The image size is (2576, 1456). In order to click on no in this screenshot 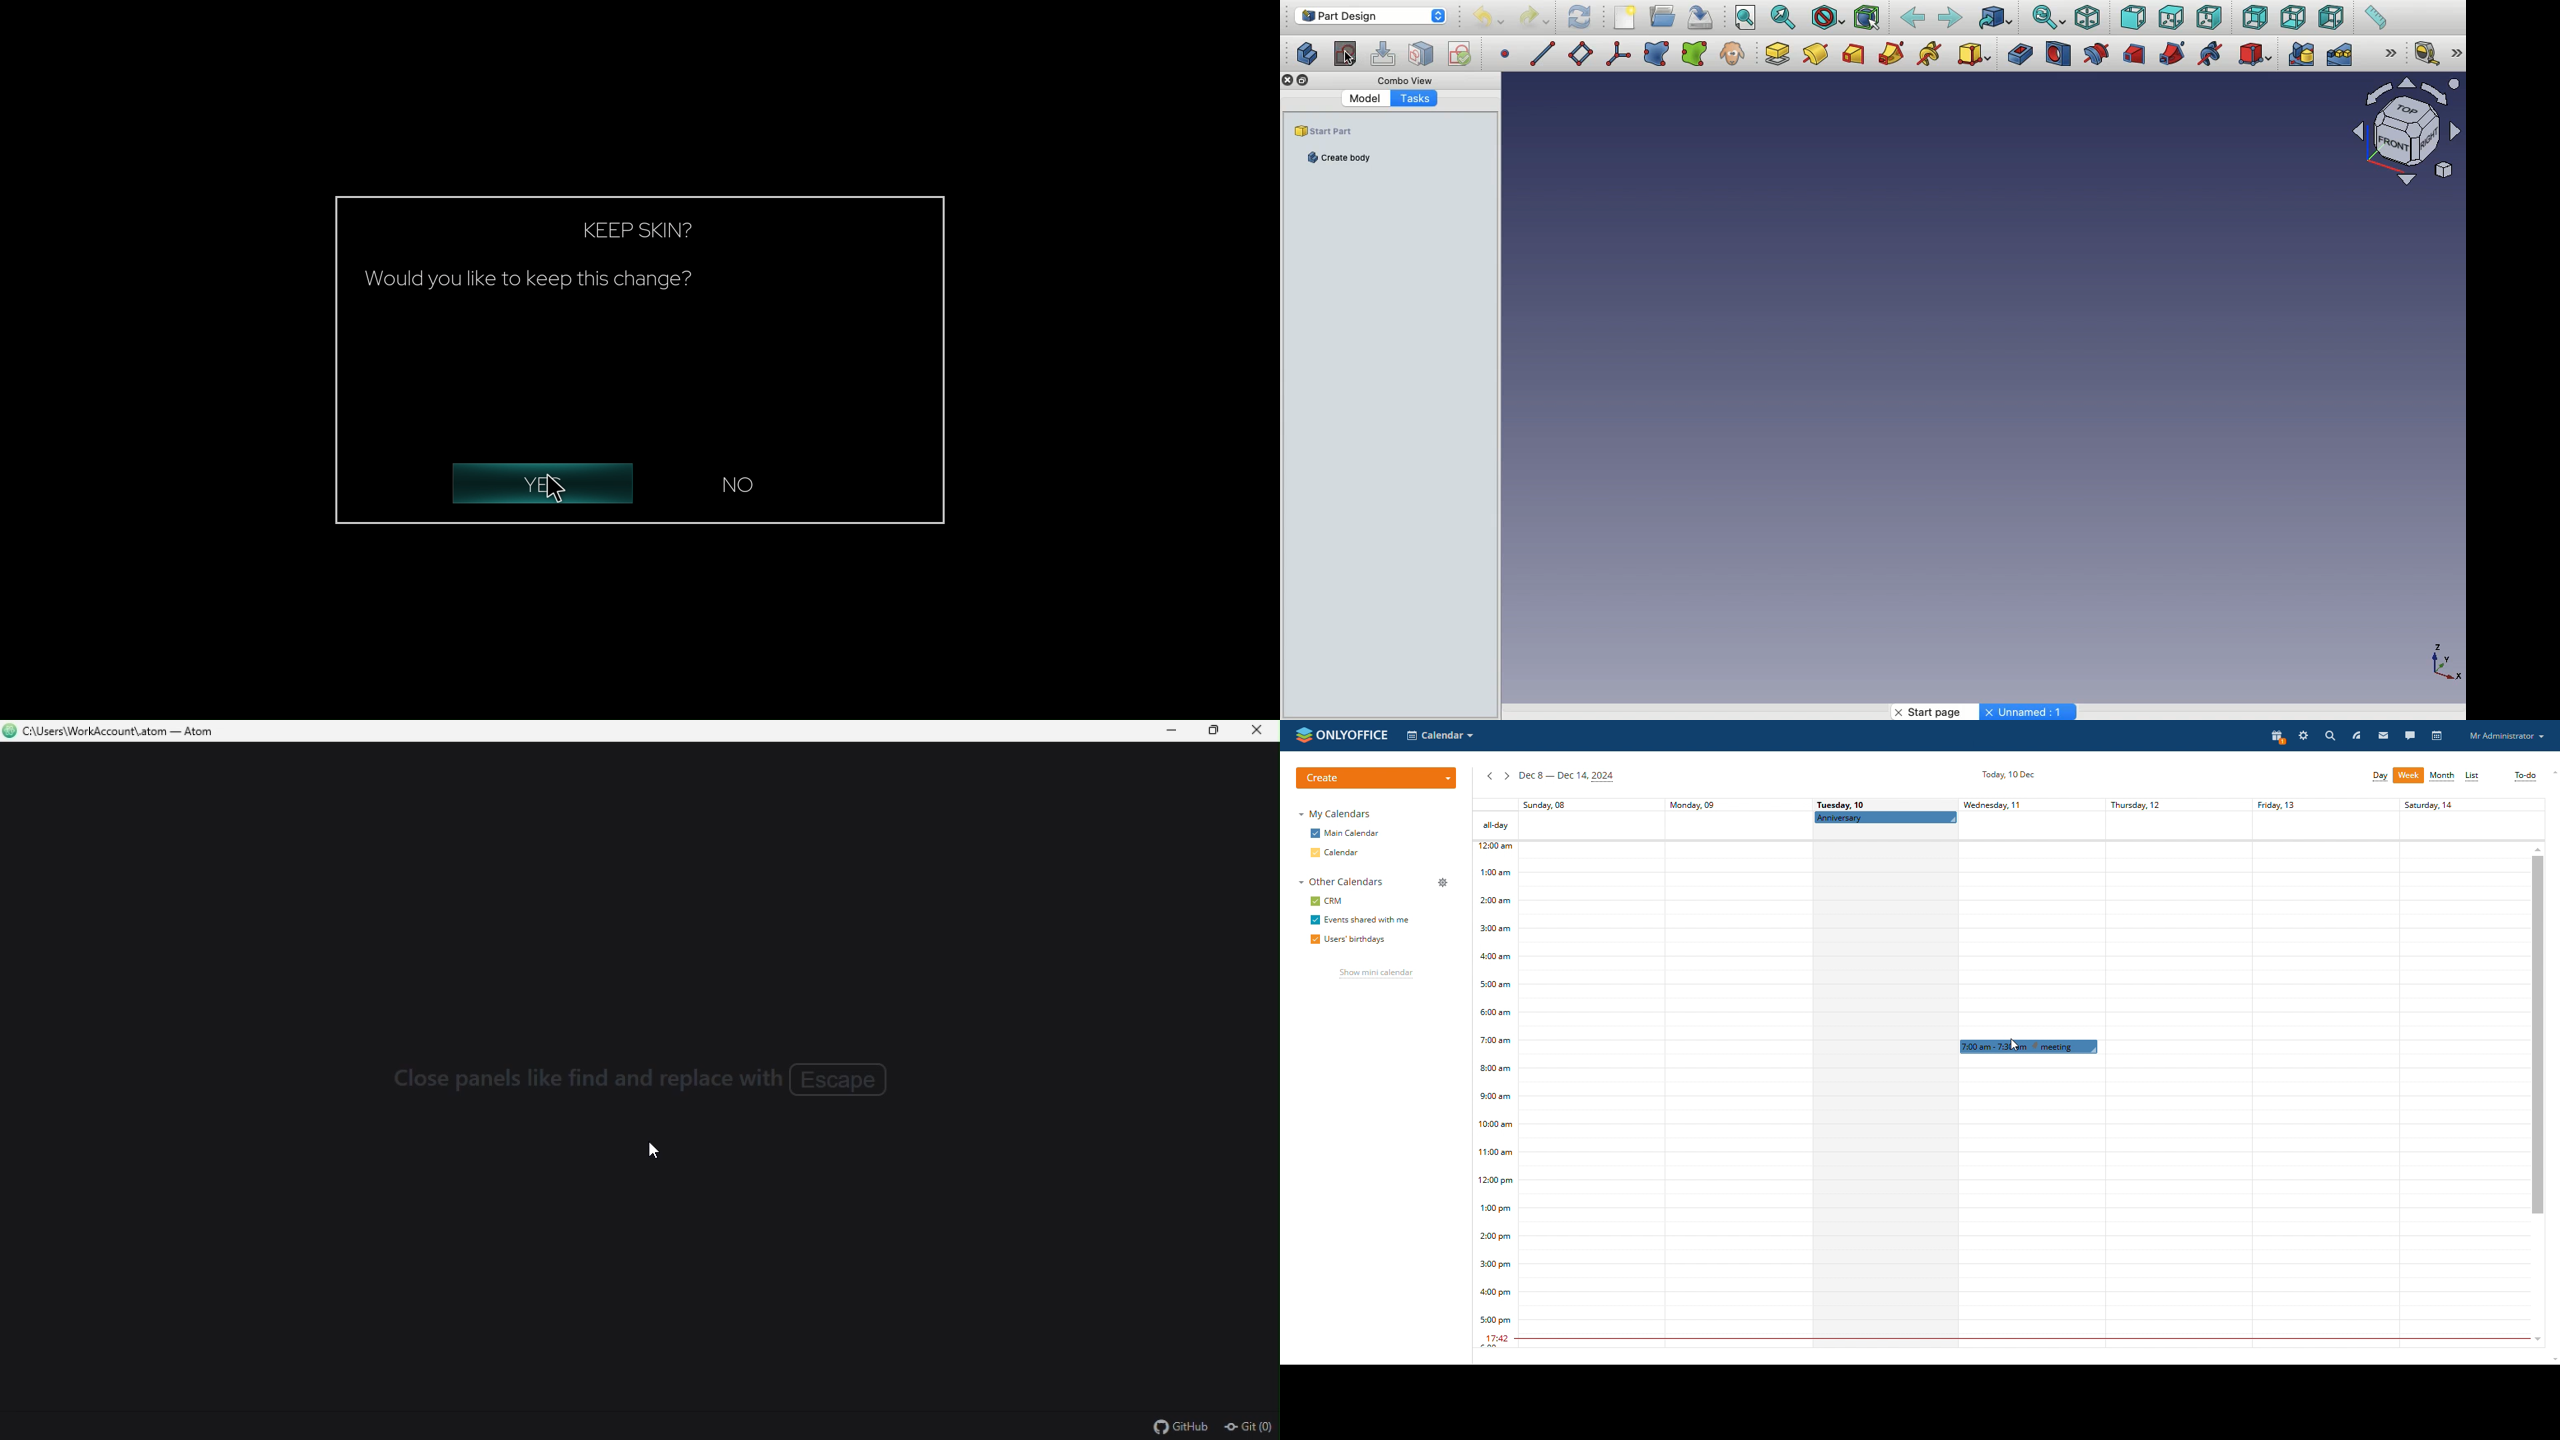, I will do `click(744, 483)`.